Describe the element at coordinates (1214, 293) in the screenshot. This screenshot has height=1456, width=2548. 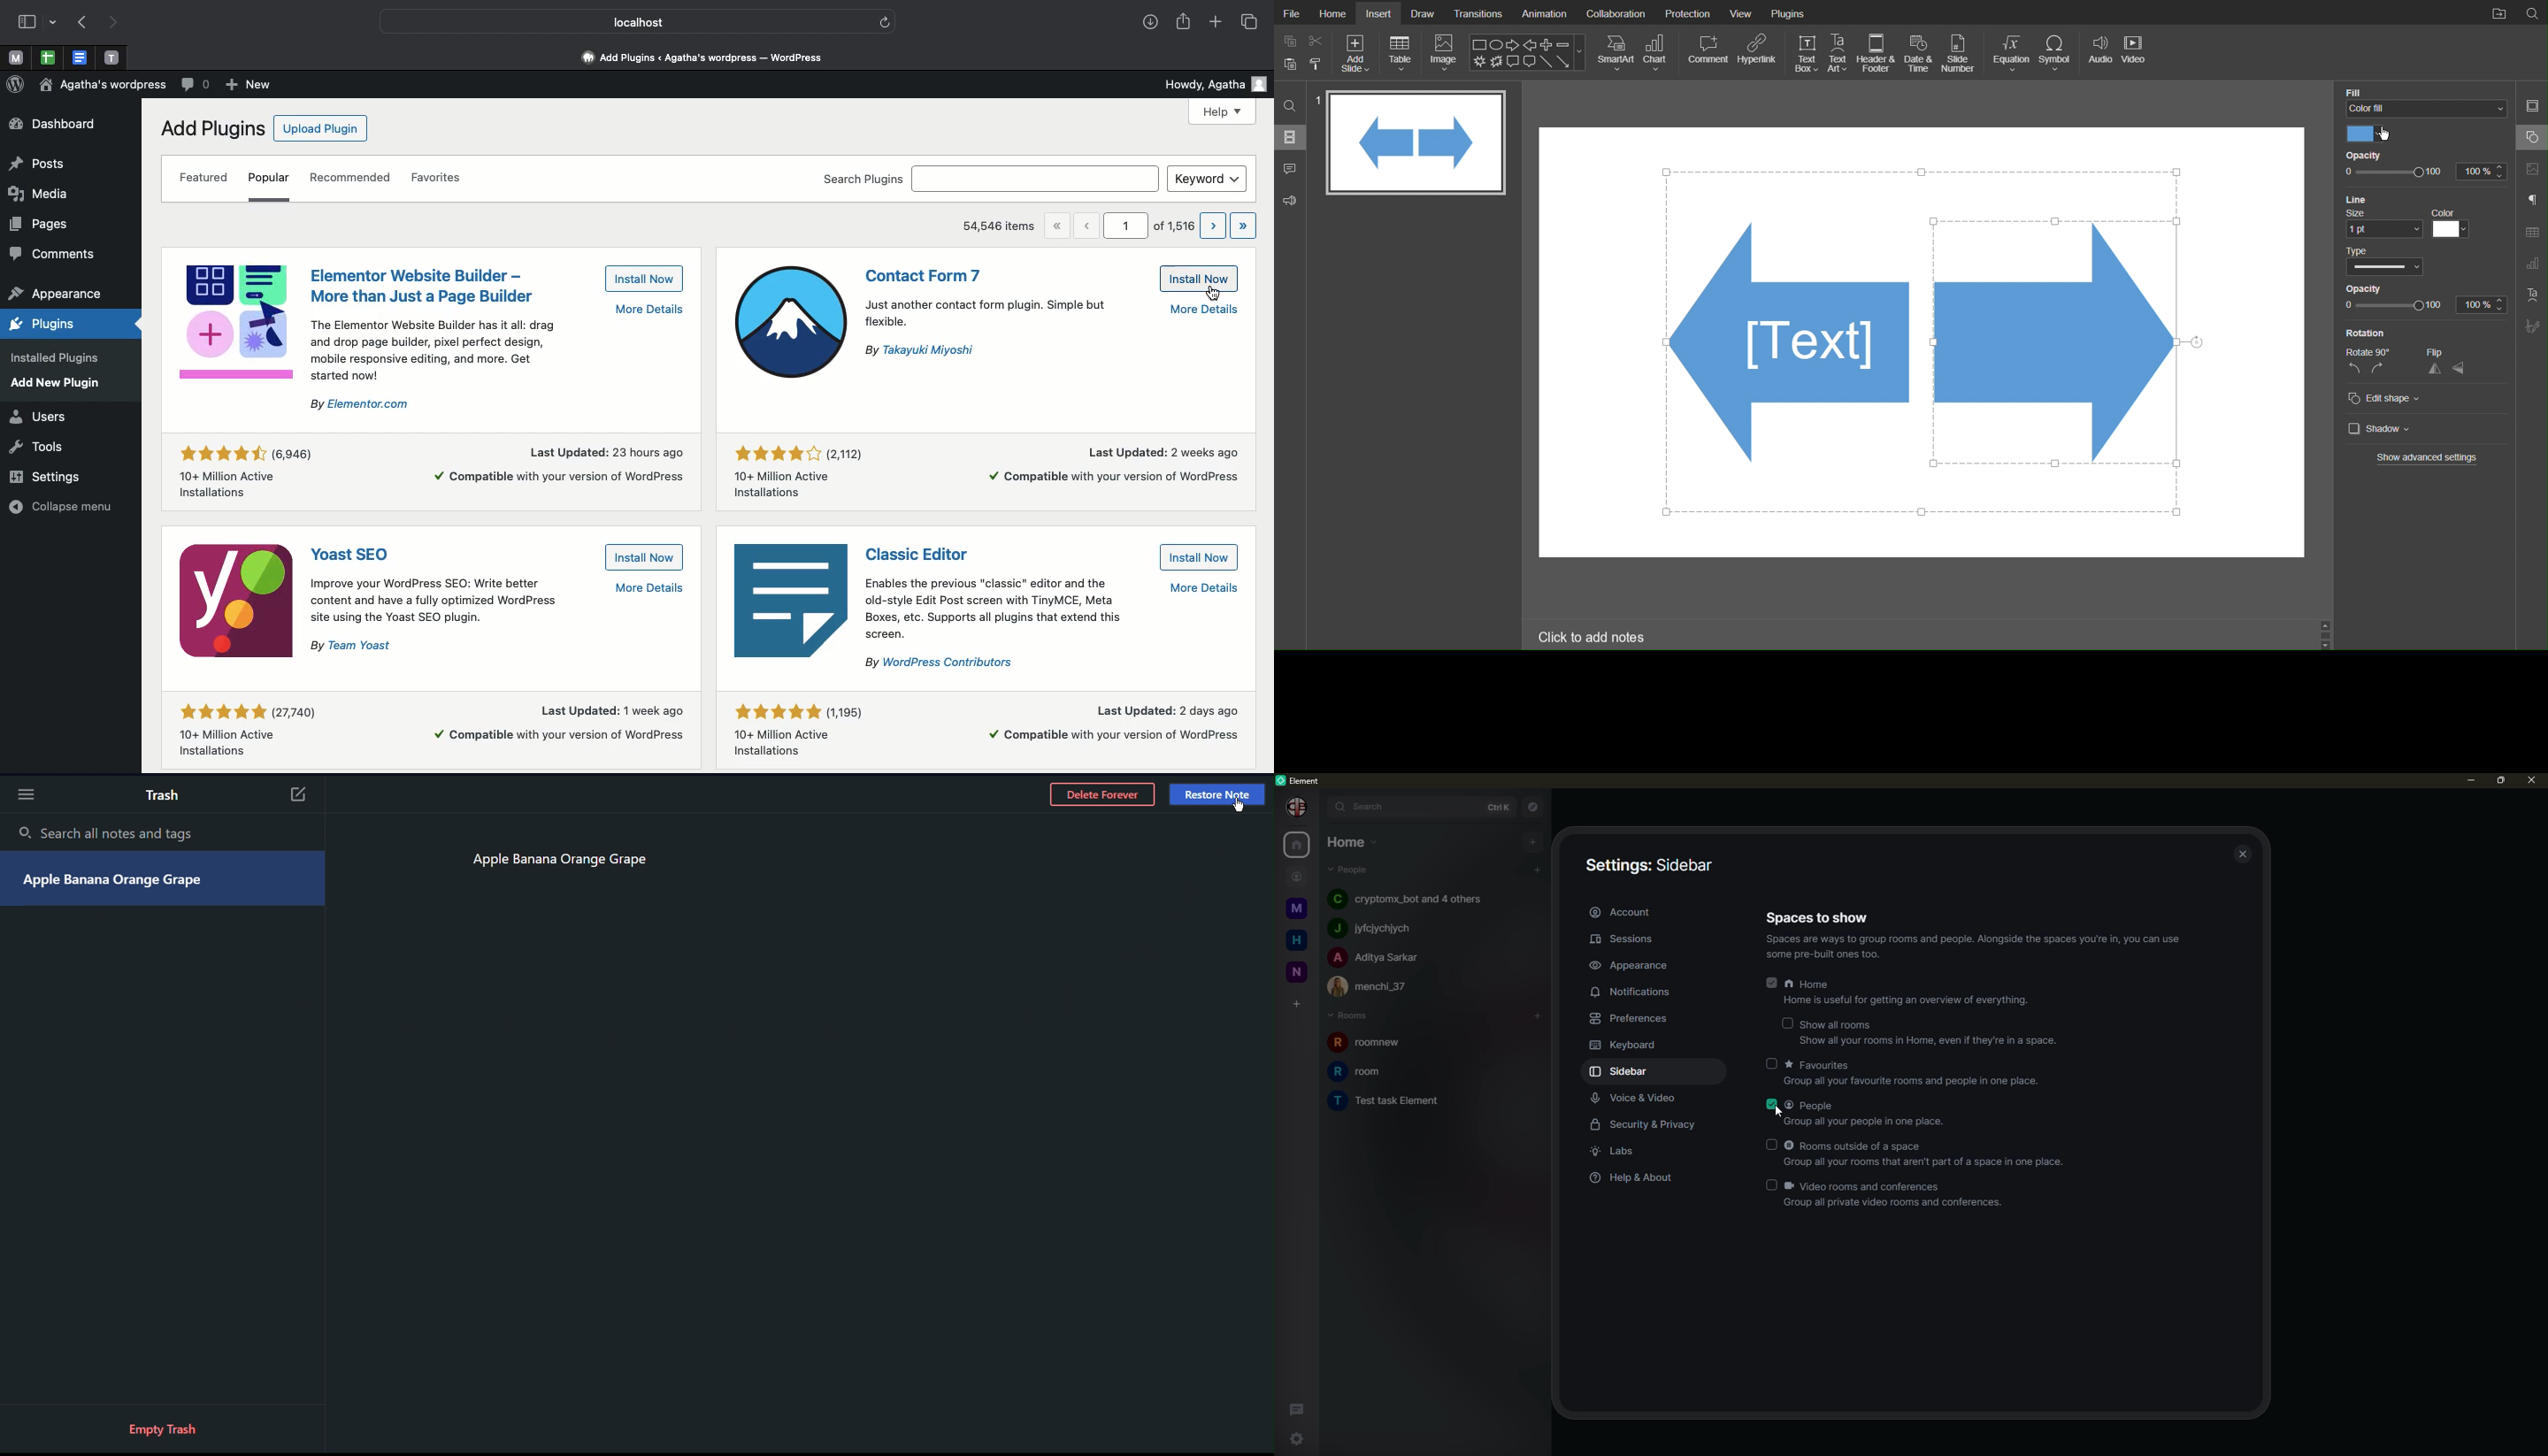
I see `Install now` at that location.